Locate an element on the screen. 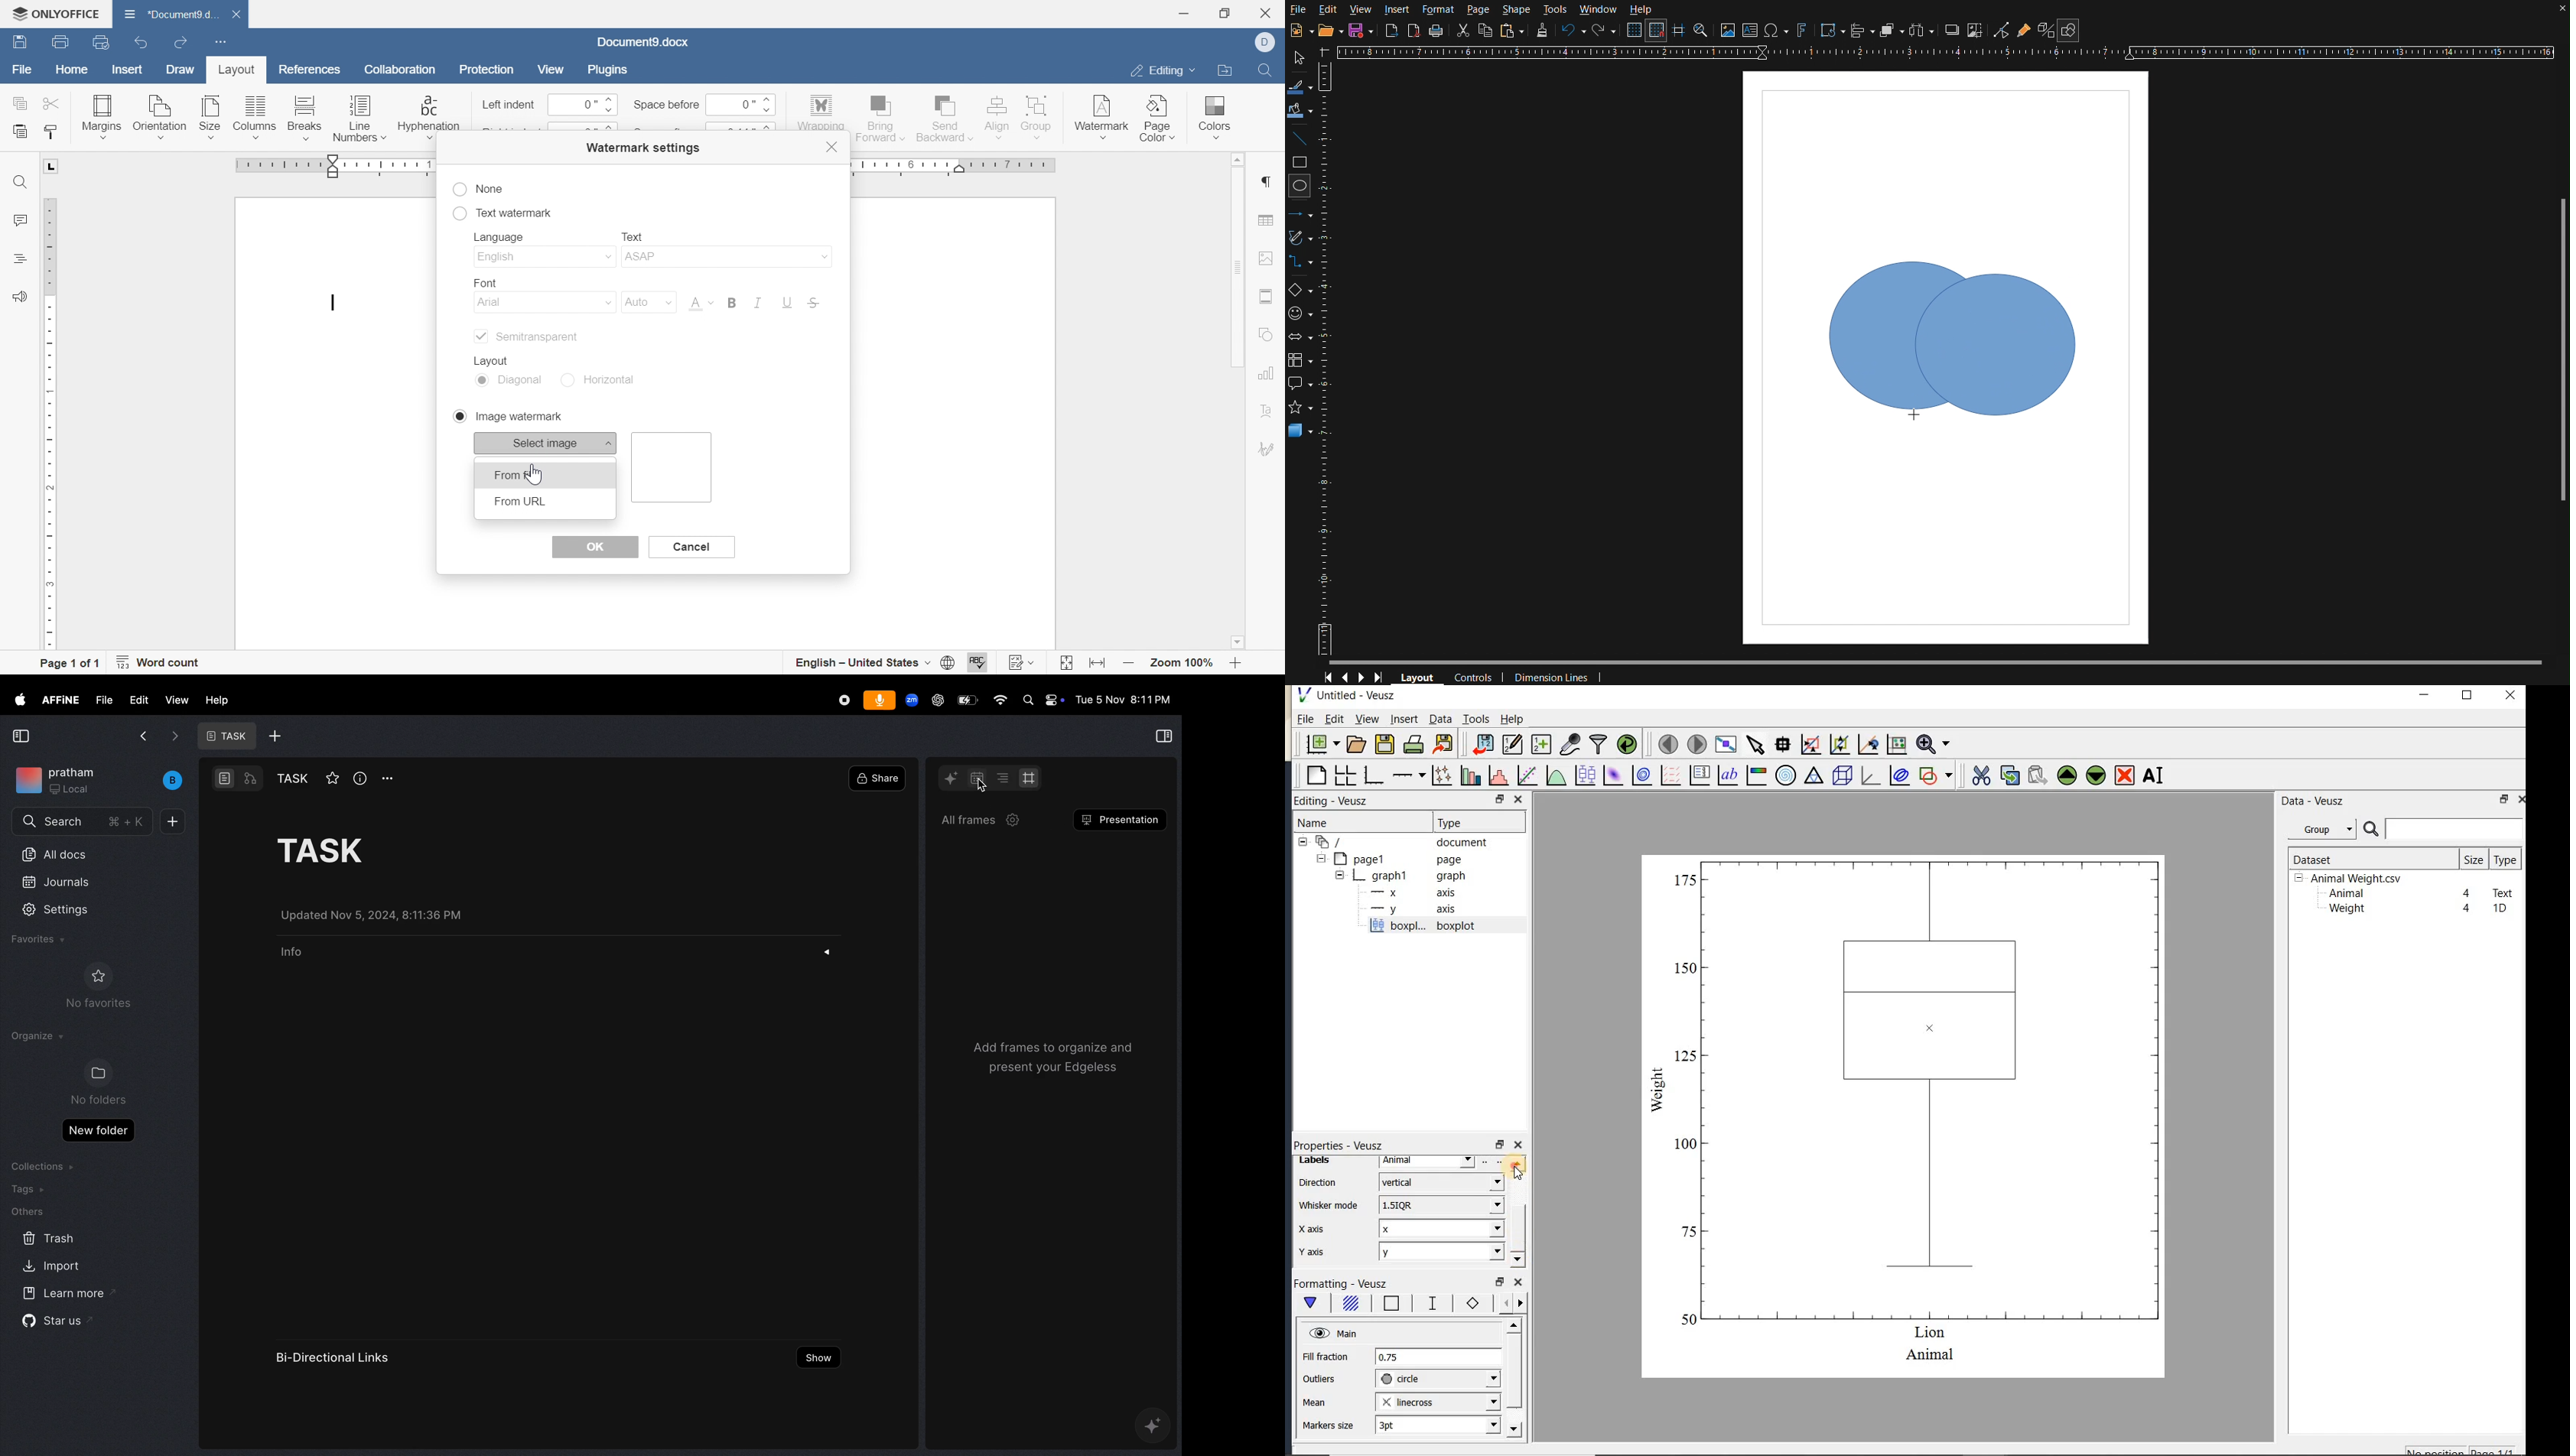 Image resolution: width=2576 pixels, height=1456 pixels. vertical is located at coordinates (1440, 1181).